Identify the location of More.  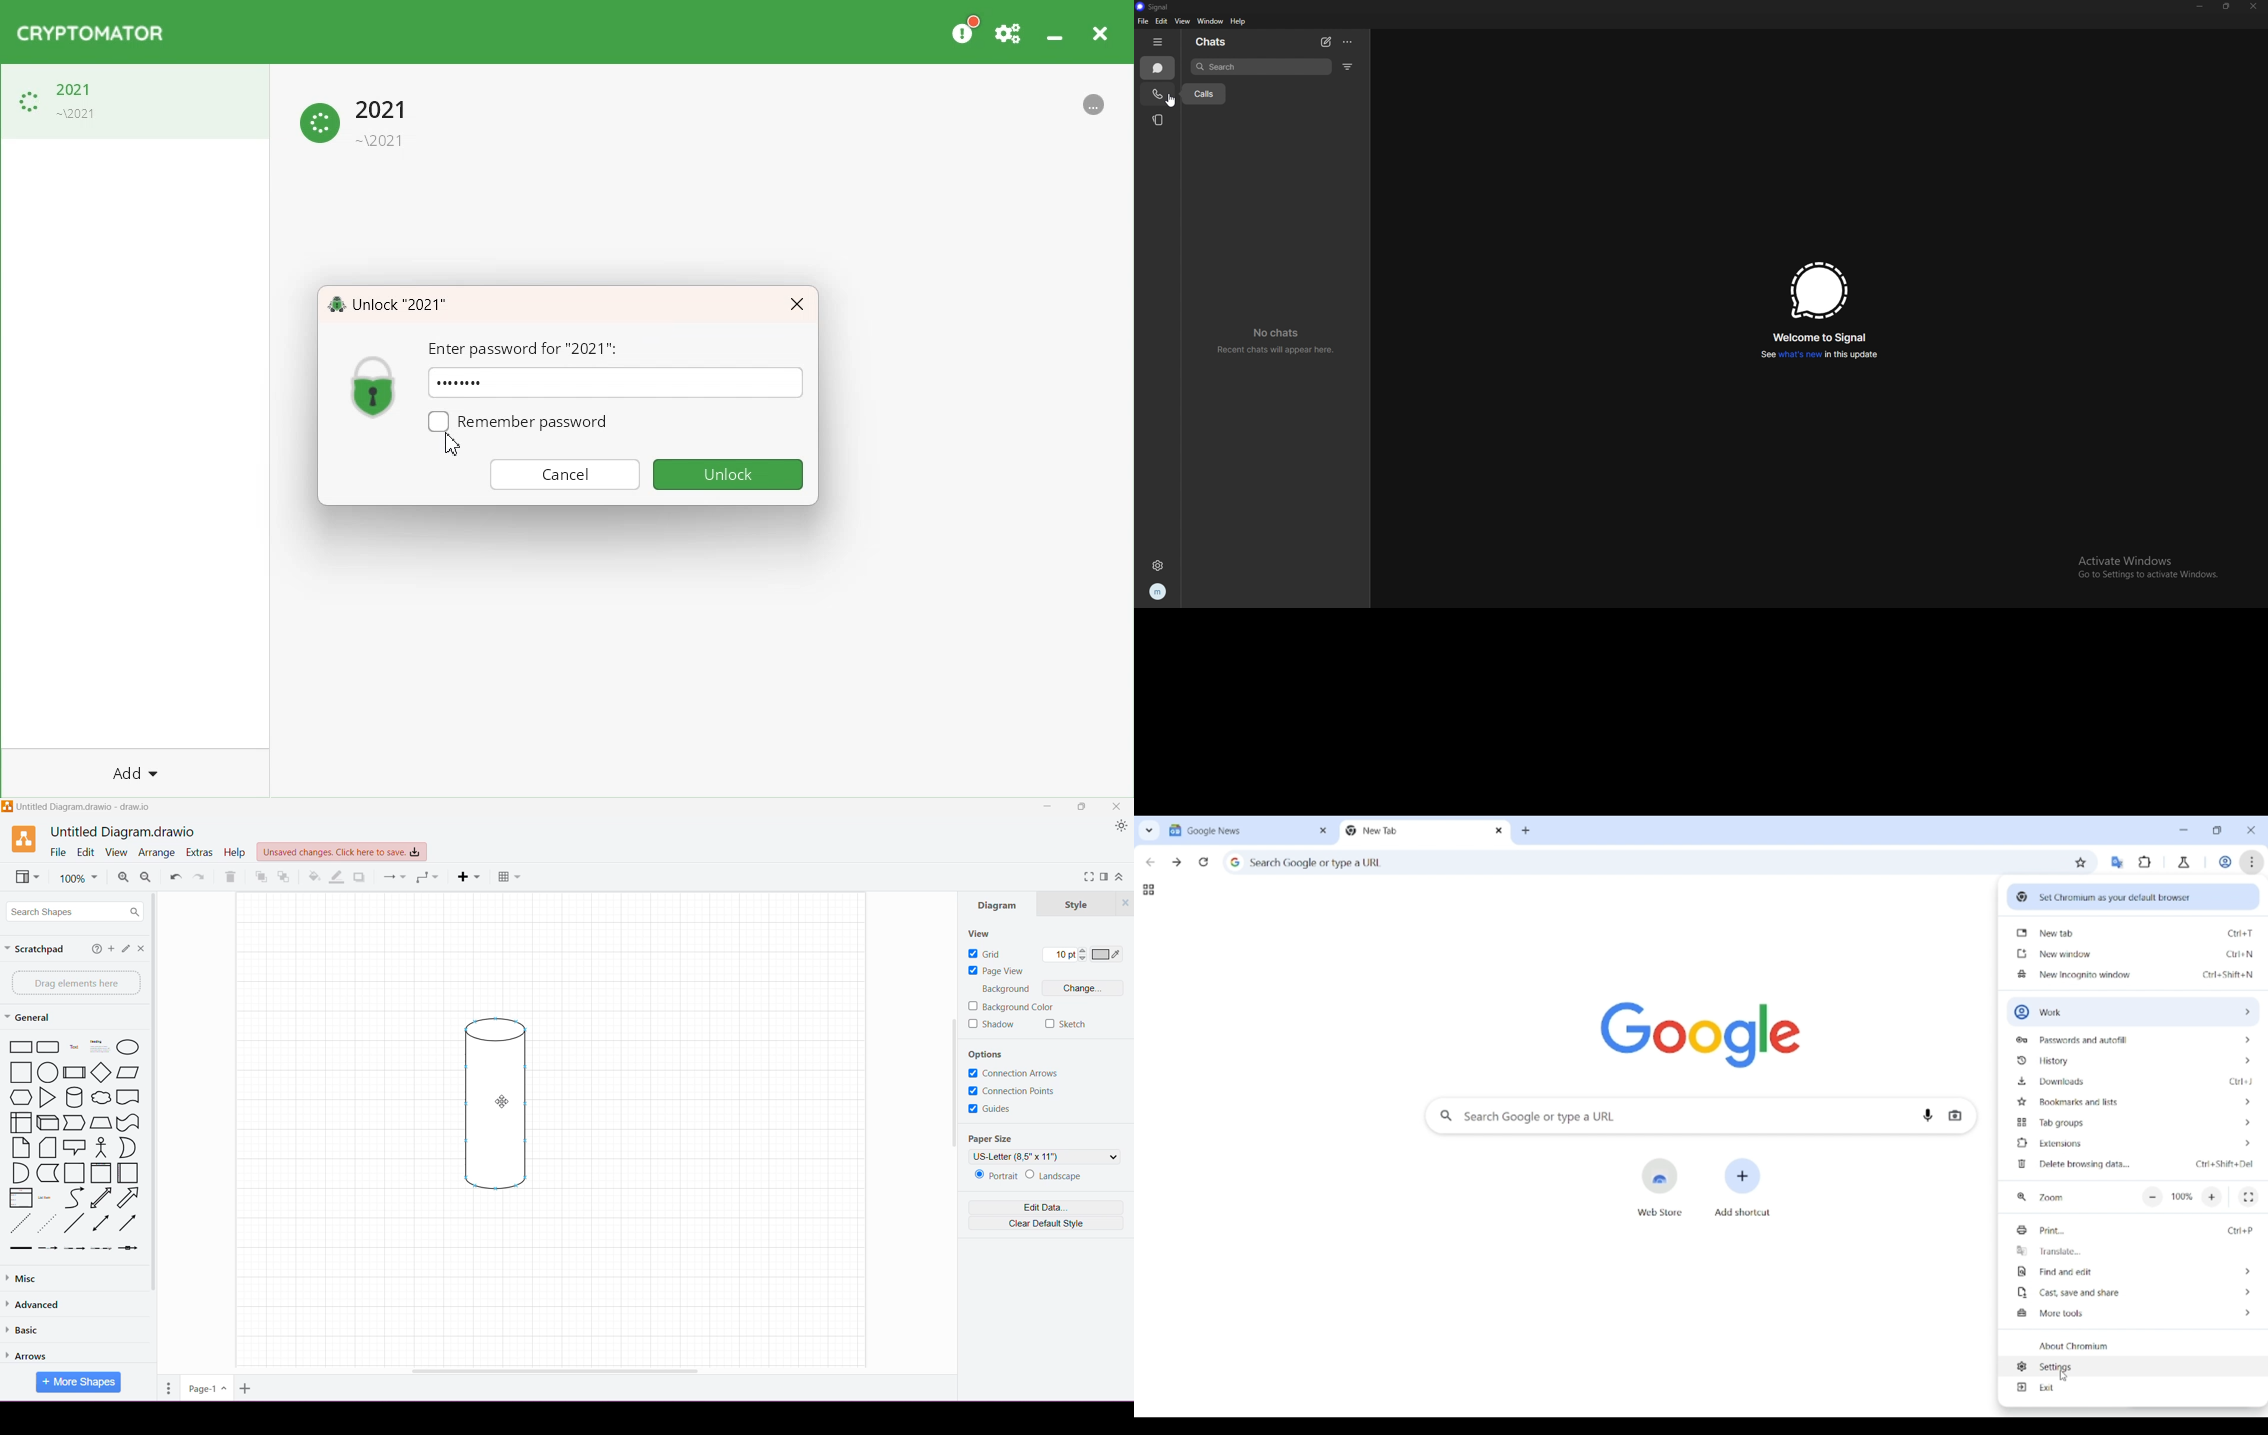
(1094, 102).